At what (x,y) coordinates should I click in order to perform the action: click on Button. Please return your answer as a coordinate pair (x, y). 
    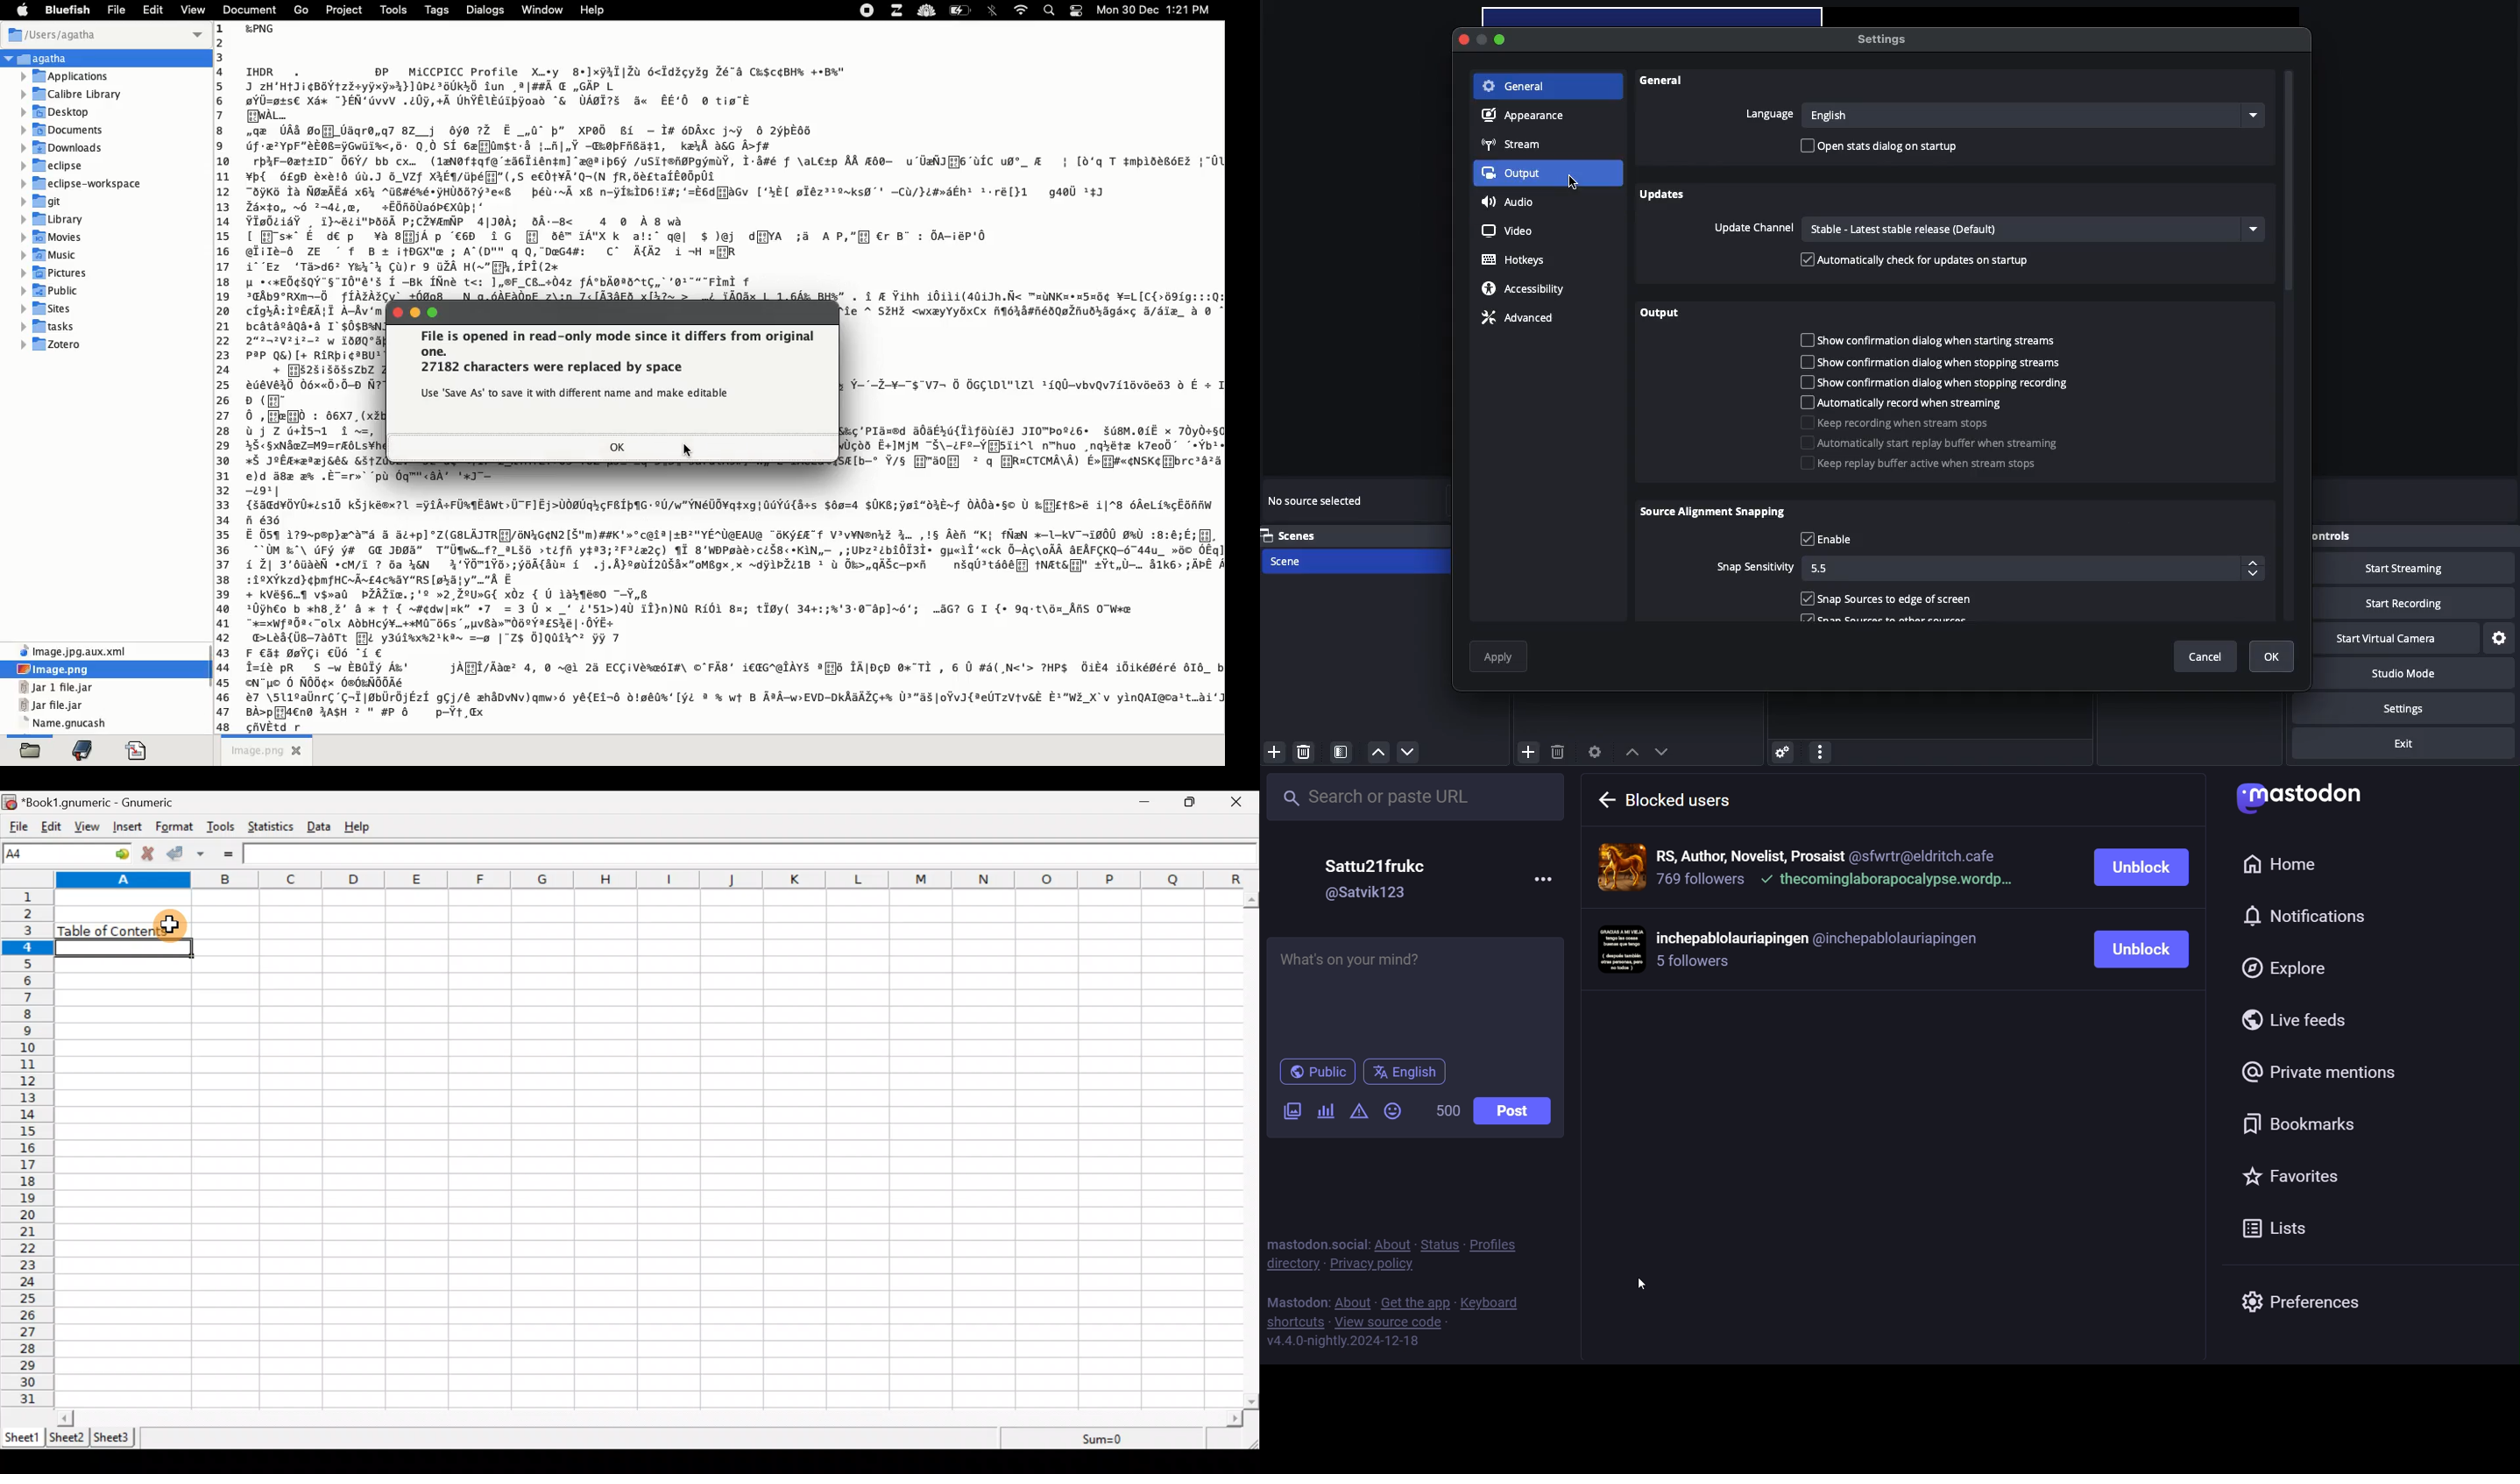
    Looking at the image, I should click on (1485, 41).